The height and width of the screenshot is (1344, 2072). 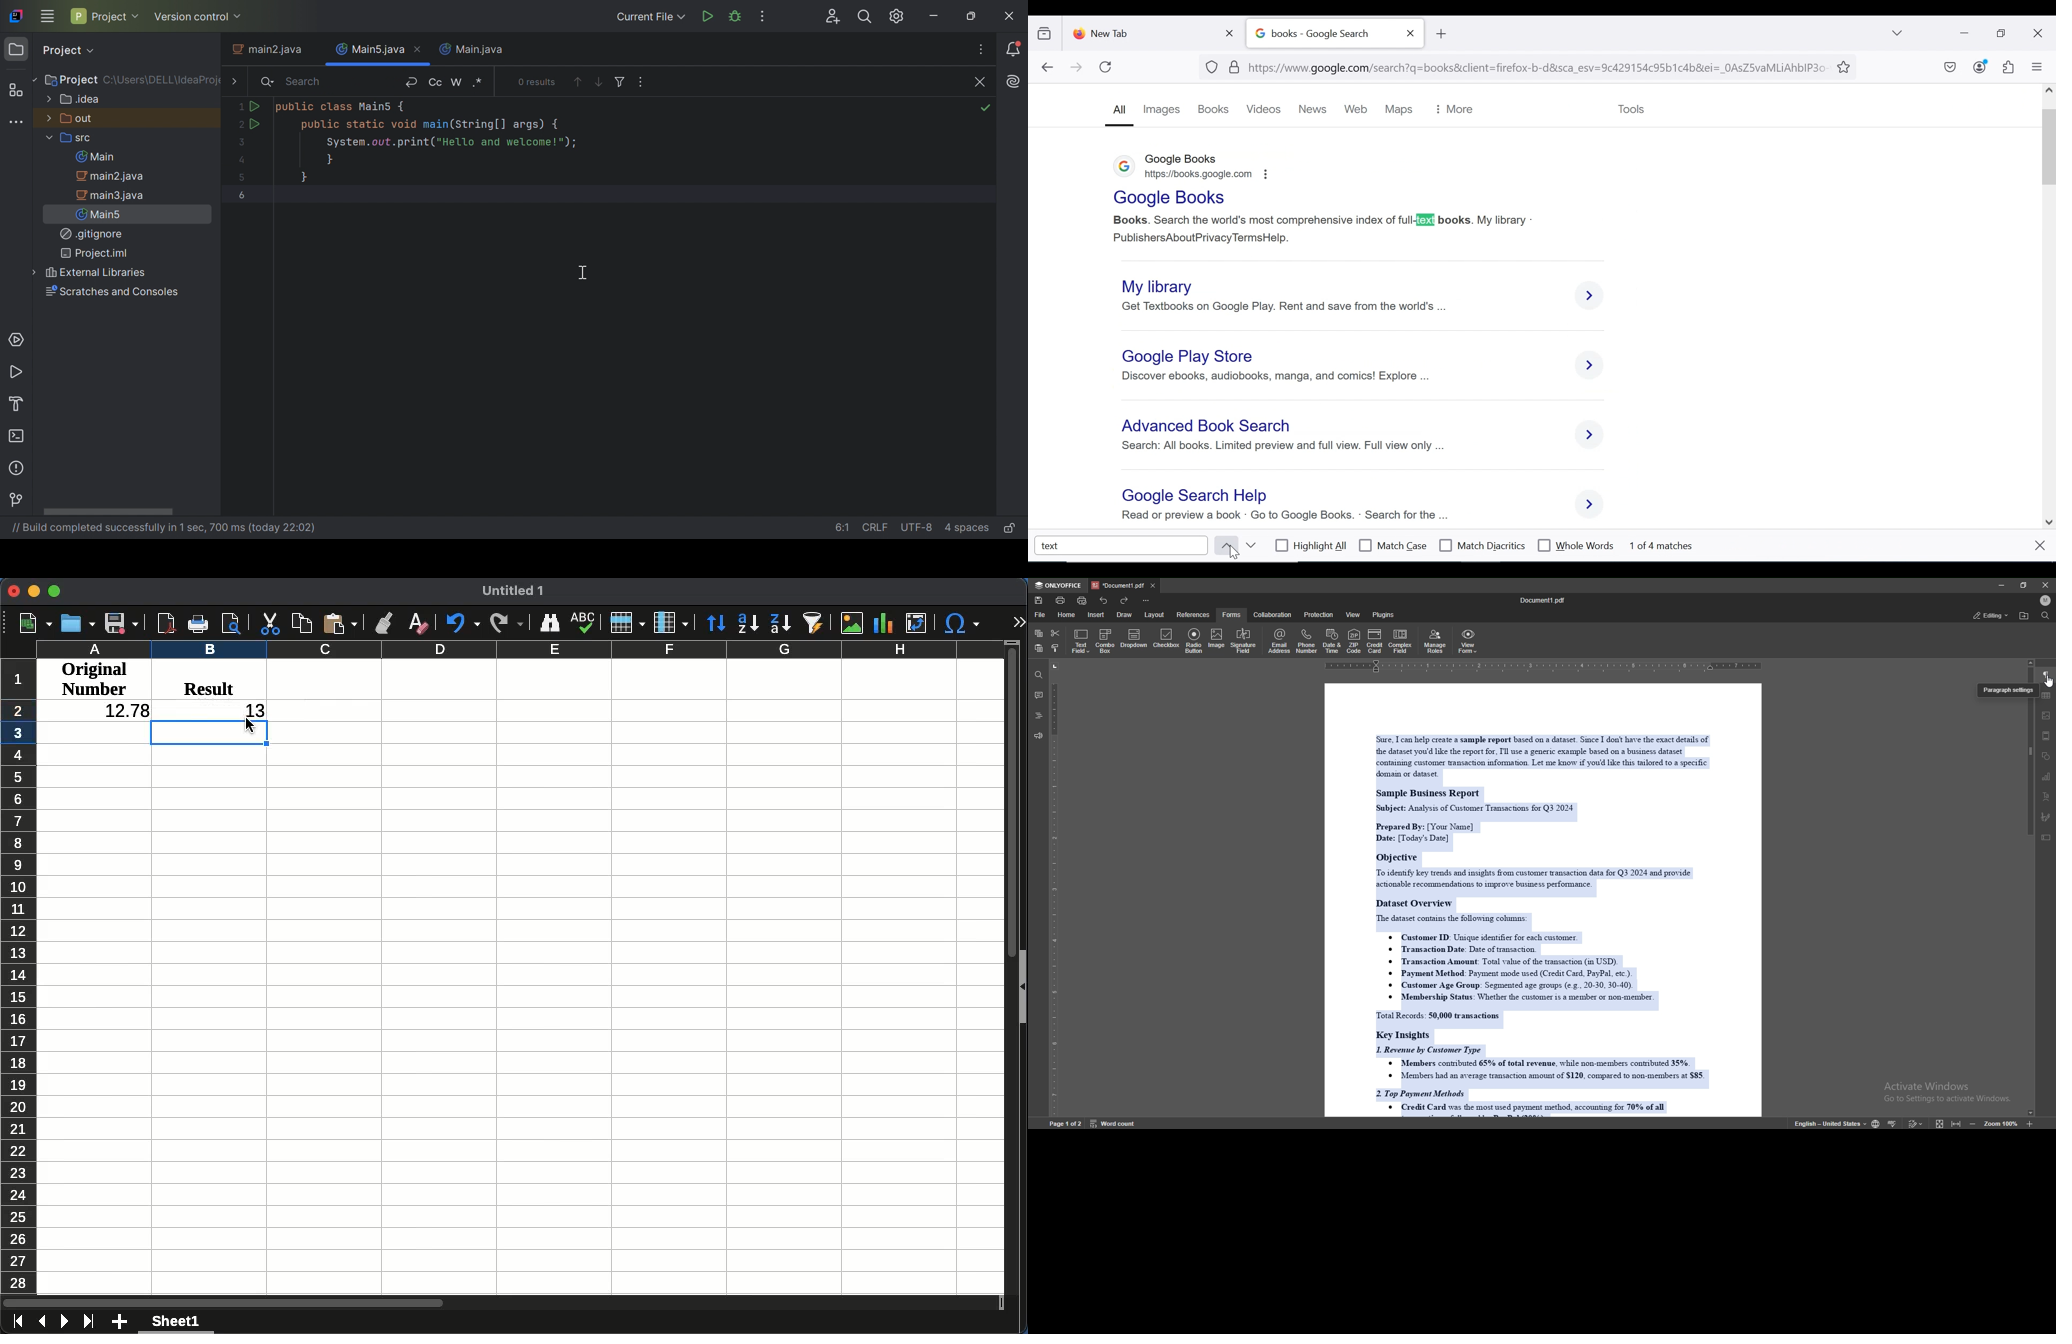 I want to click on pivot table, so click(x=917, y=622).